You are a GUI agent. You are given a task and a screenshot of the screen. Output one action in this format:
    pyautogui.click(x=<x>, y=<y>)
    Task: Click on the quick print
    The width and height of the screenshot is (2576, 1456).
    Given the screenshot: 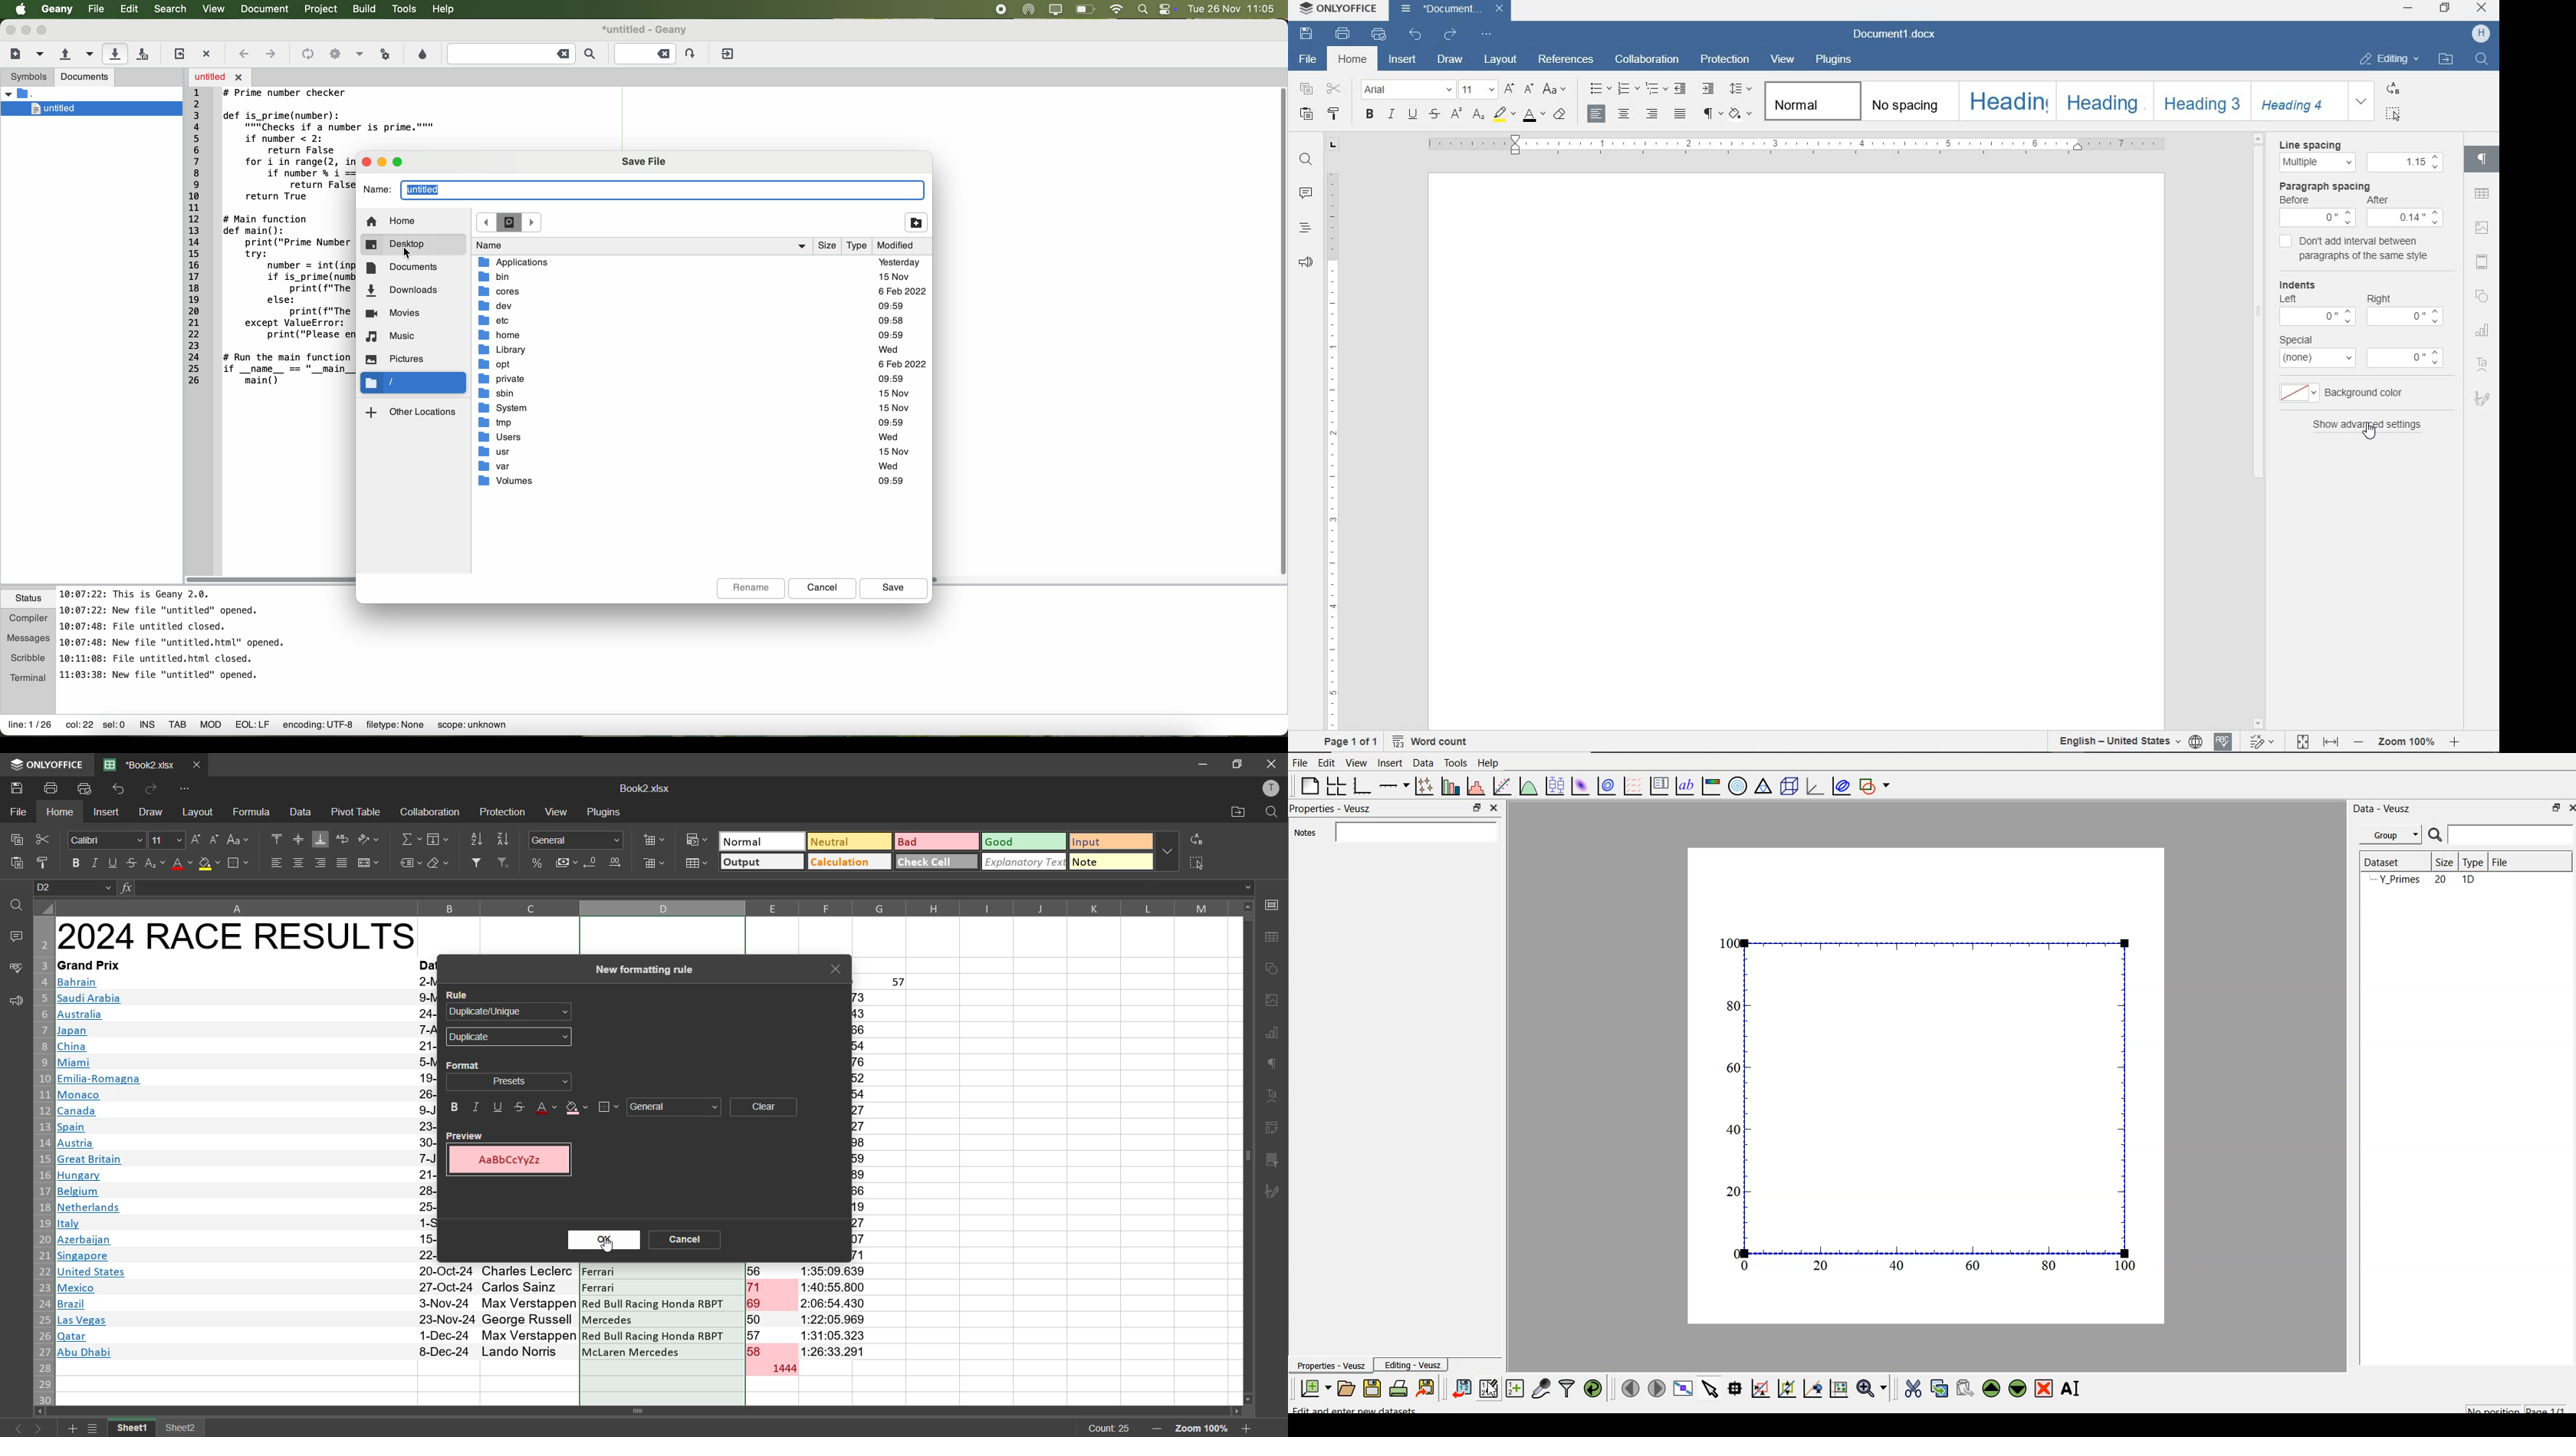 What is the action you would take?
    pyautogui.click(x=85, y=790)
    